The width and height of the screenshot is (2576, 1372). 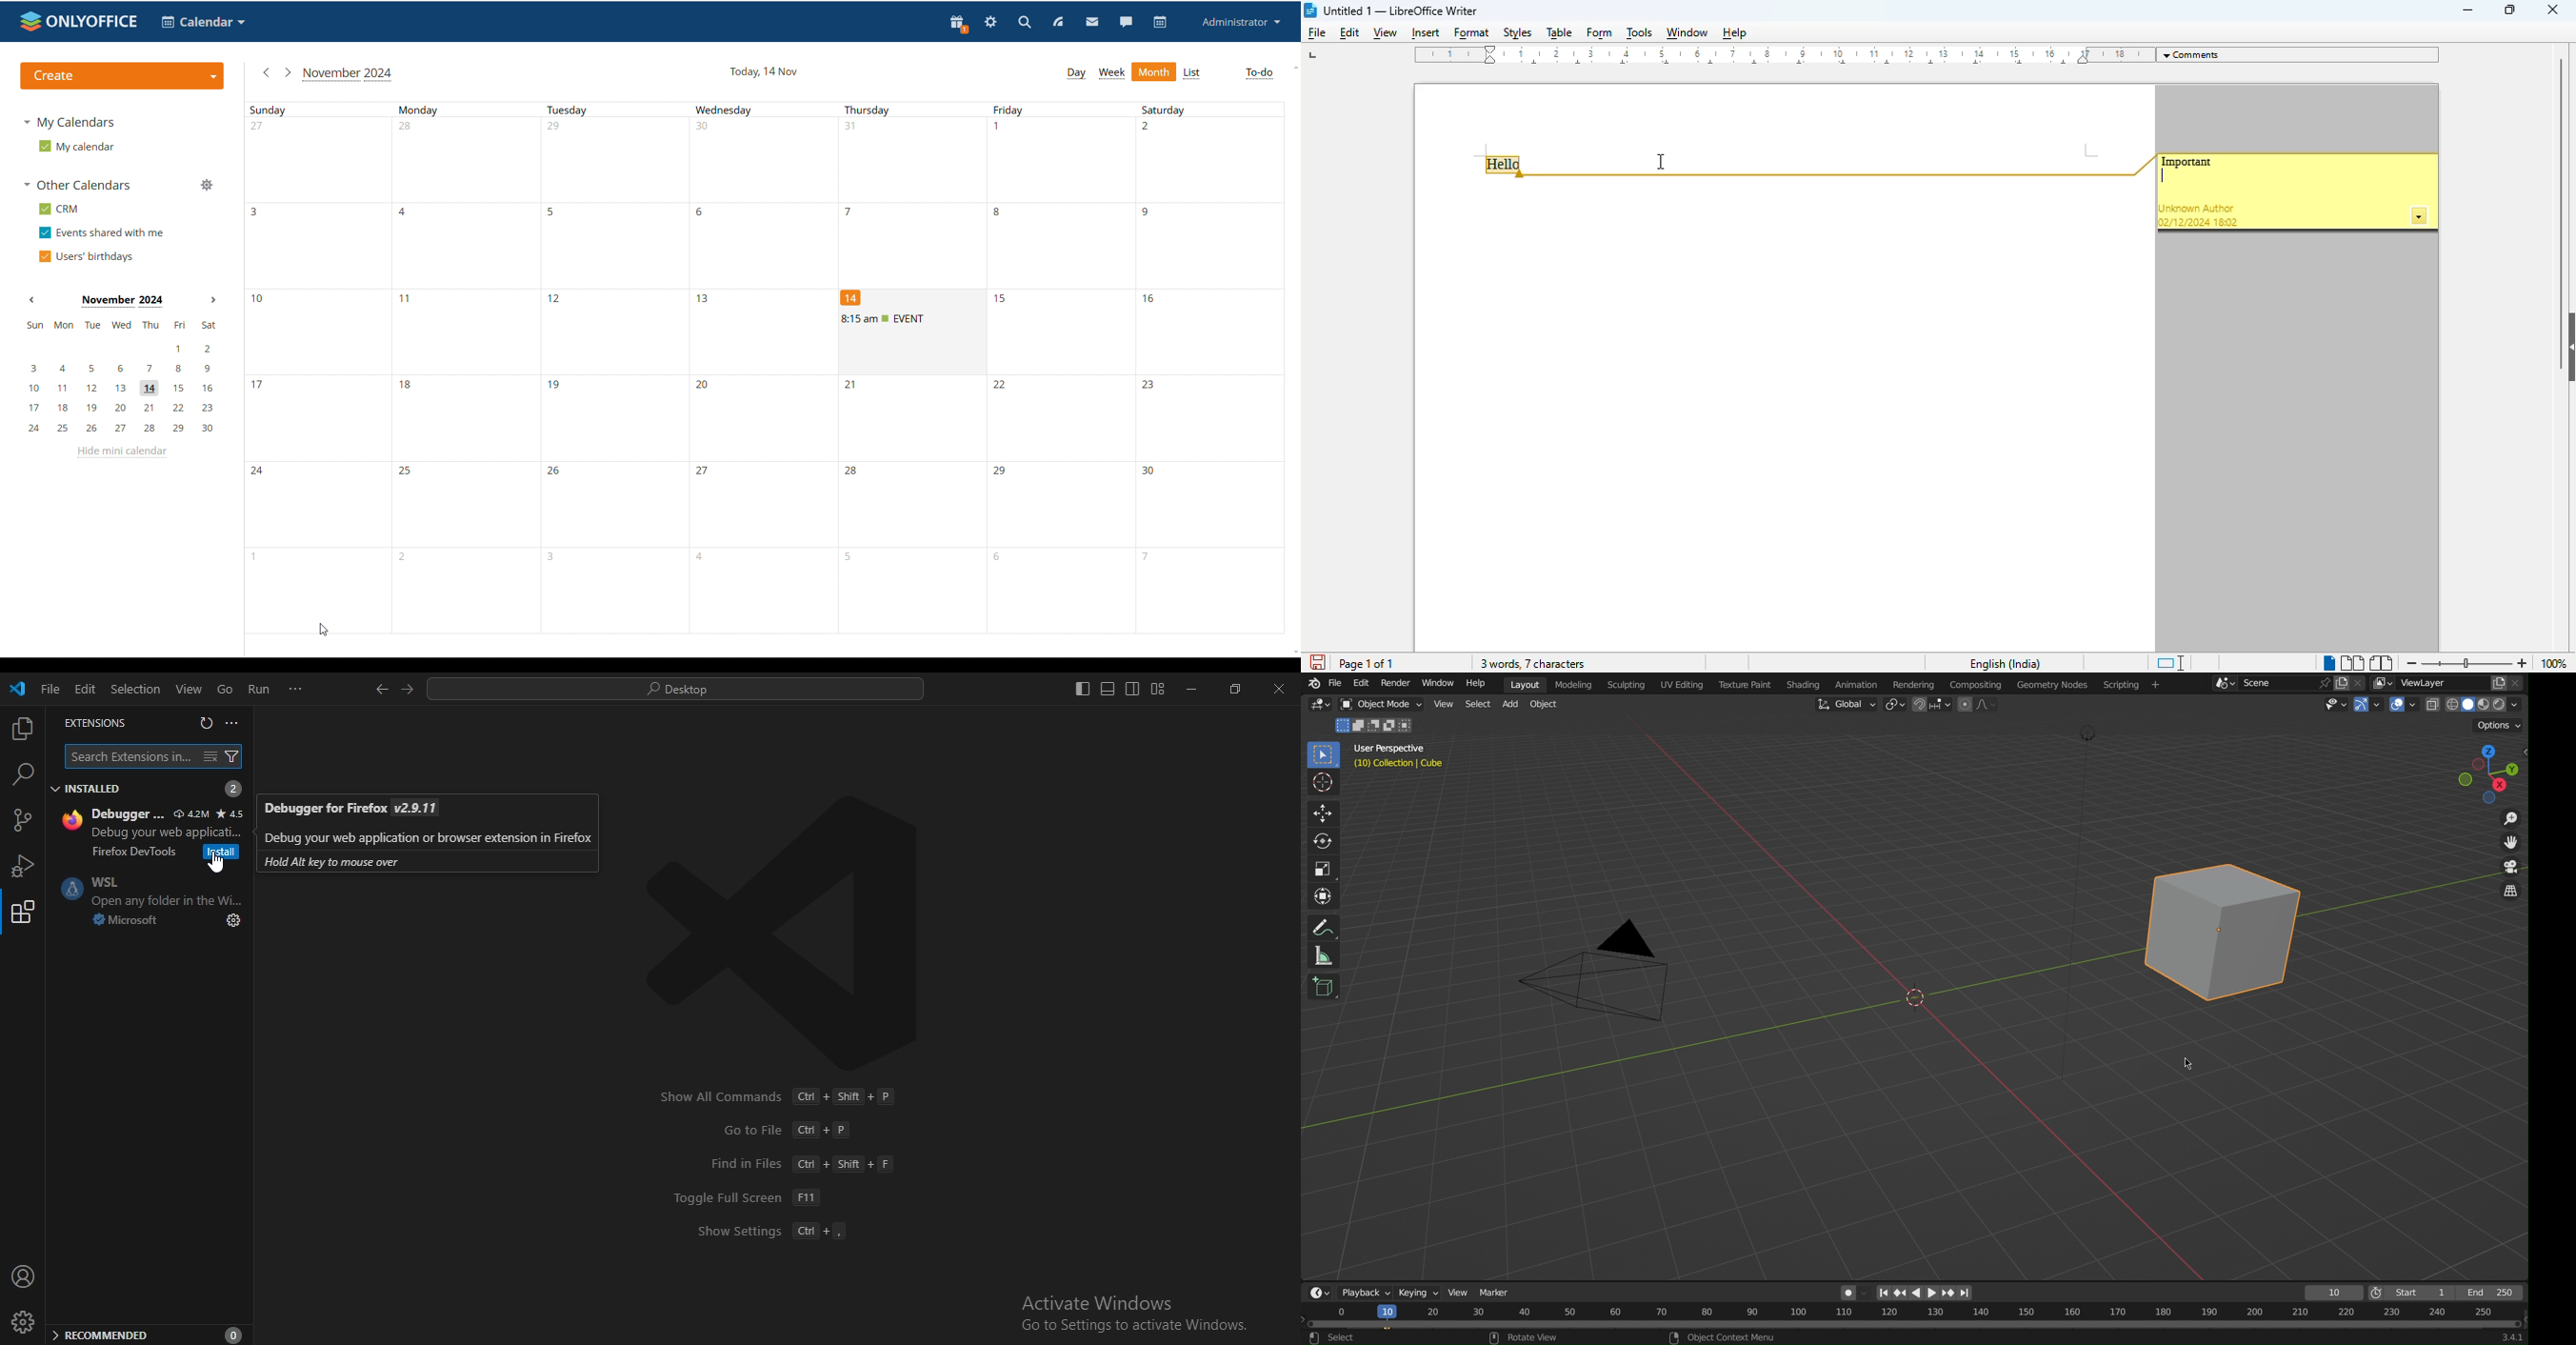 I want to click on reward, so click(x=959, y=24).